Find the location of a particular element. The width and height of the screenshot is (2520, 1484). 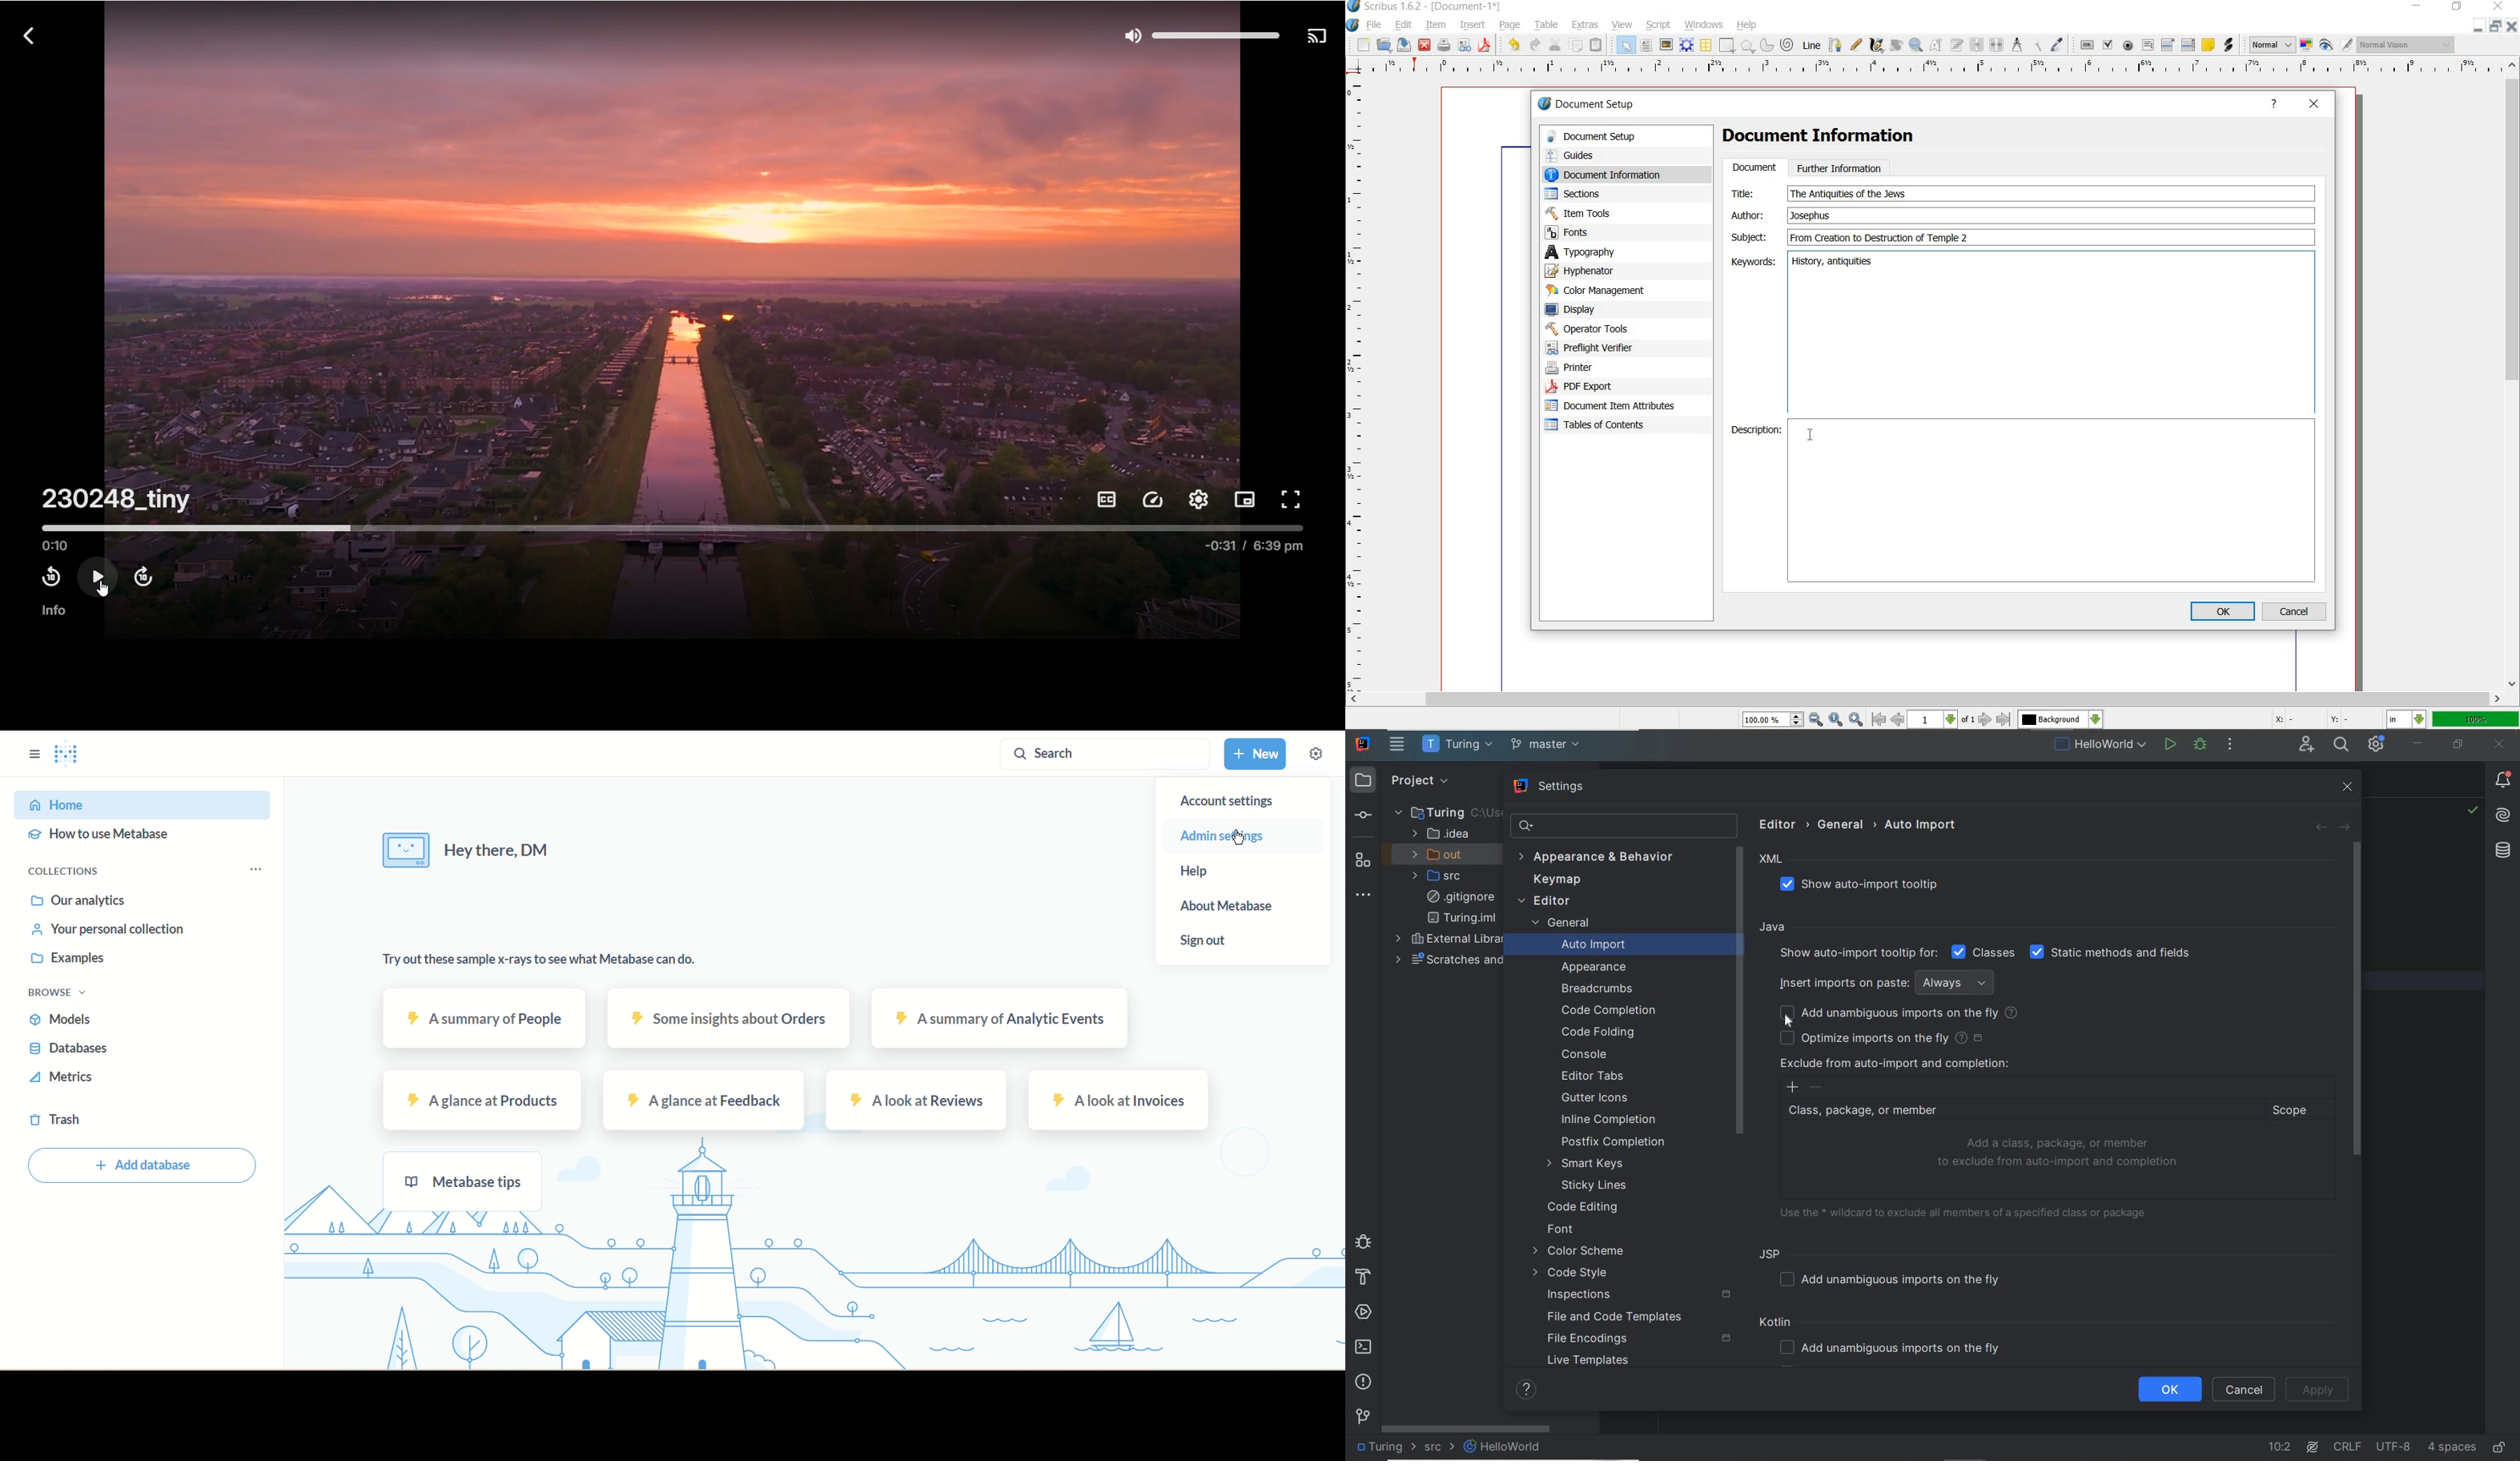

text annotation is located at coordinates (2208, 46).